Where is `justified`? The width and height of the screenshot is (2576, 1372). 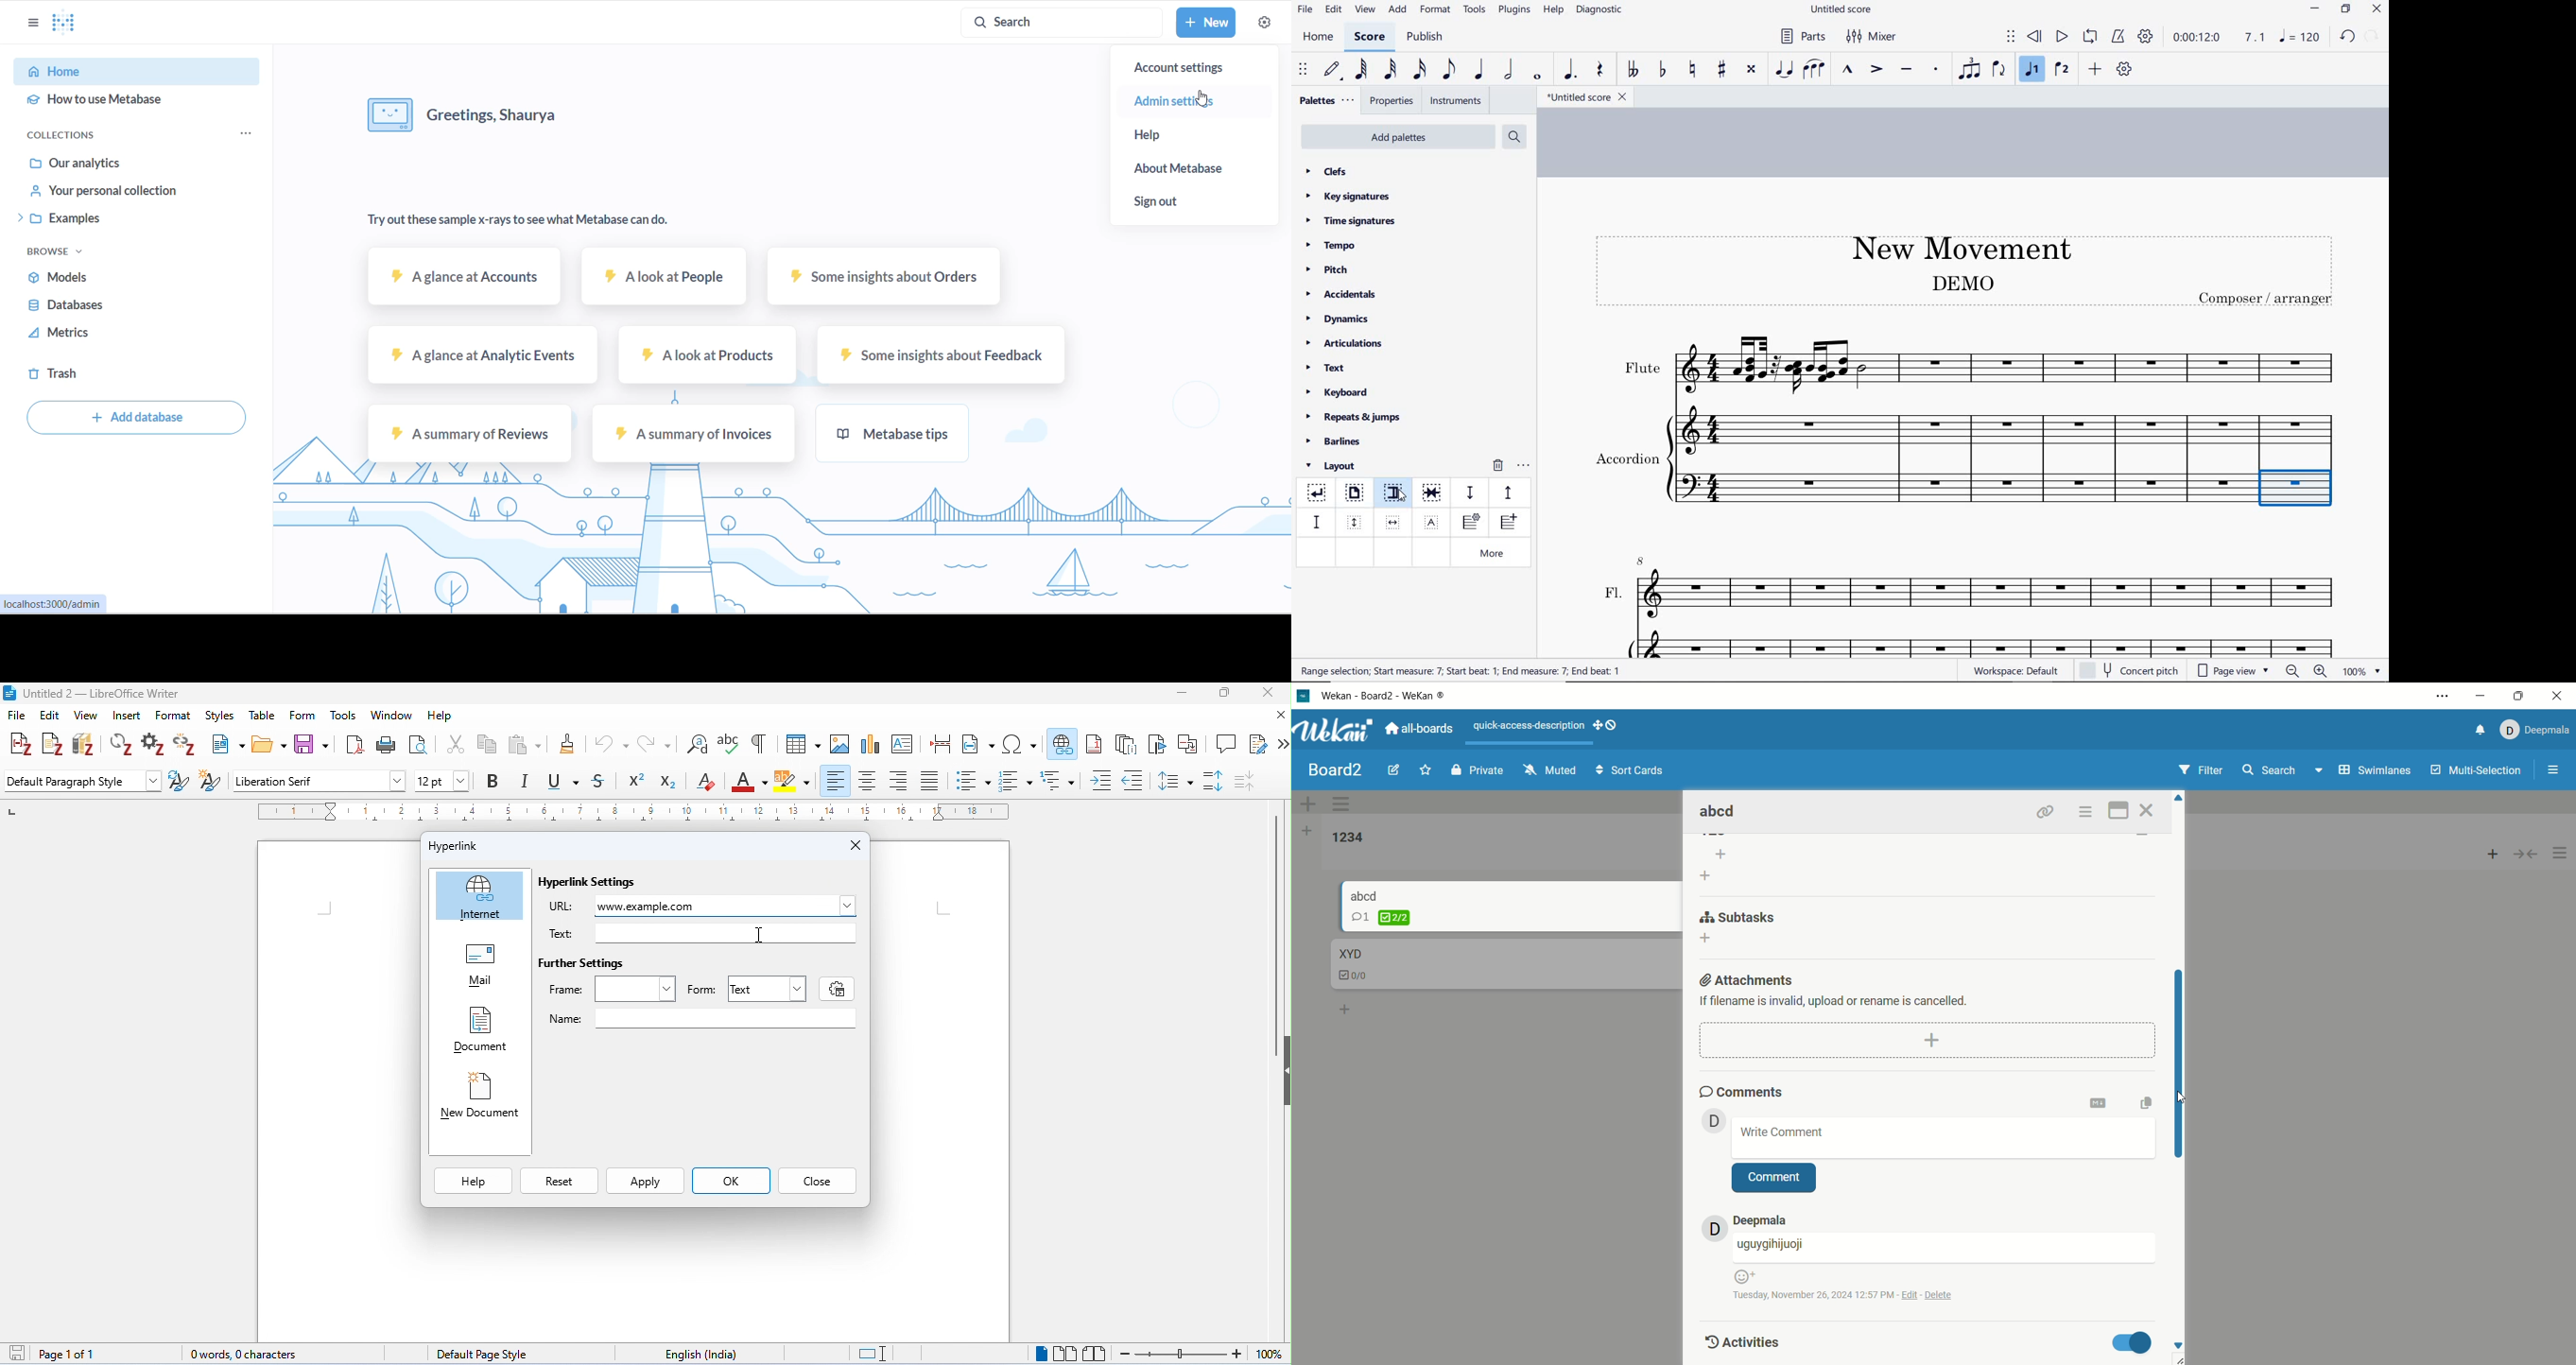 justified is located at coordinates (933, 781).